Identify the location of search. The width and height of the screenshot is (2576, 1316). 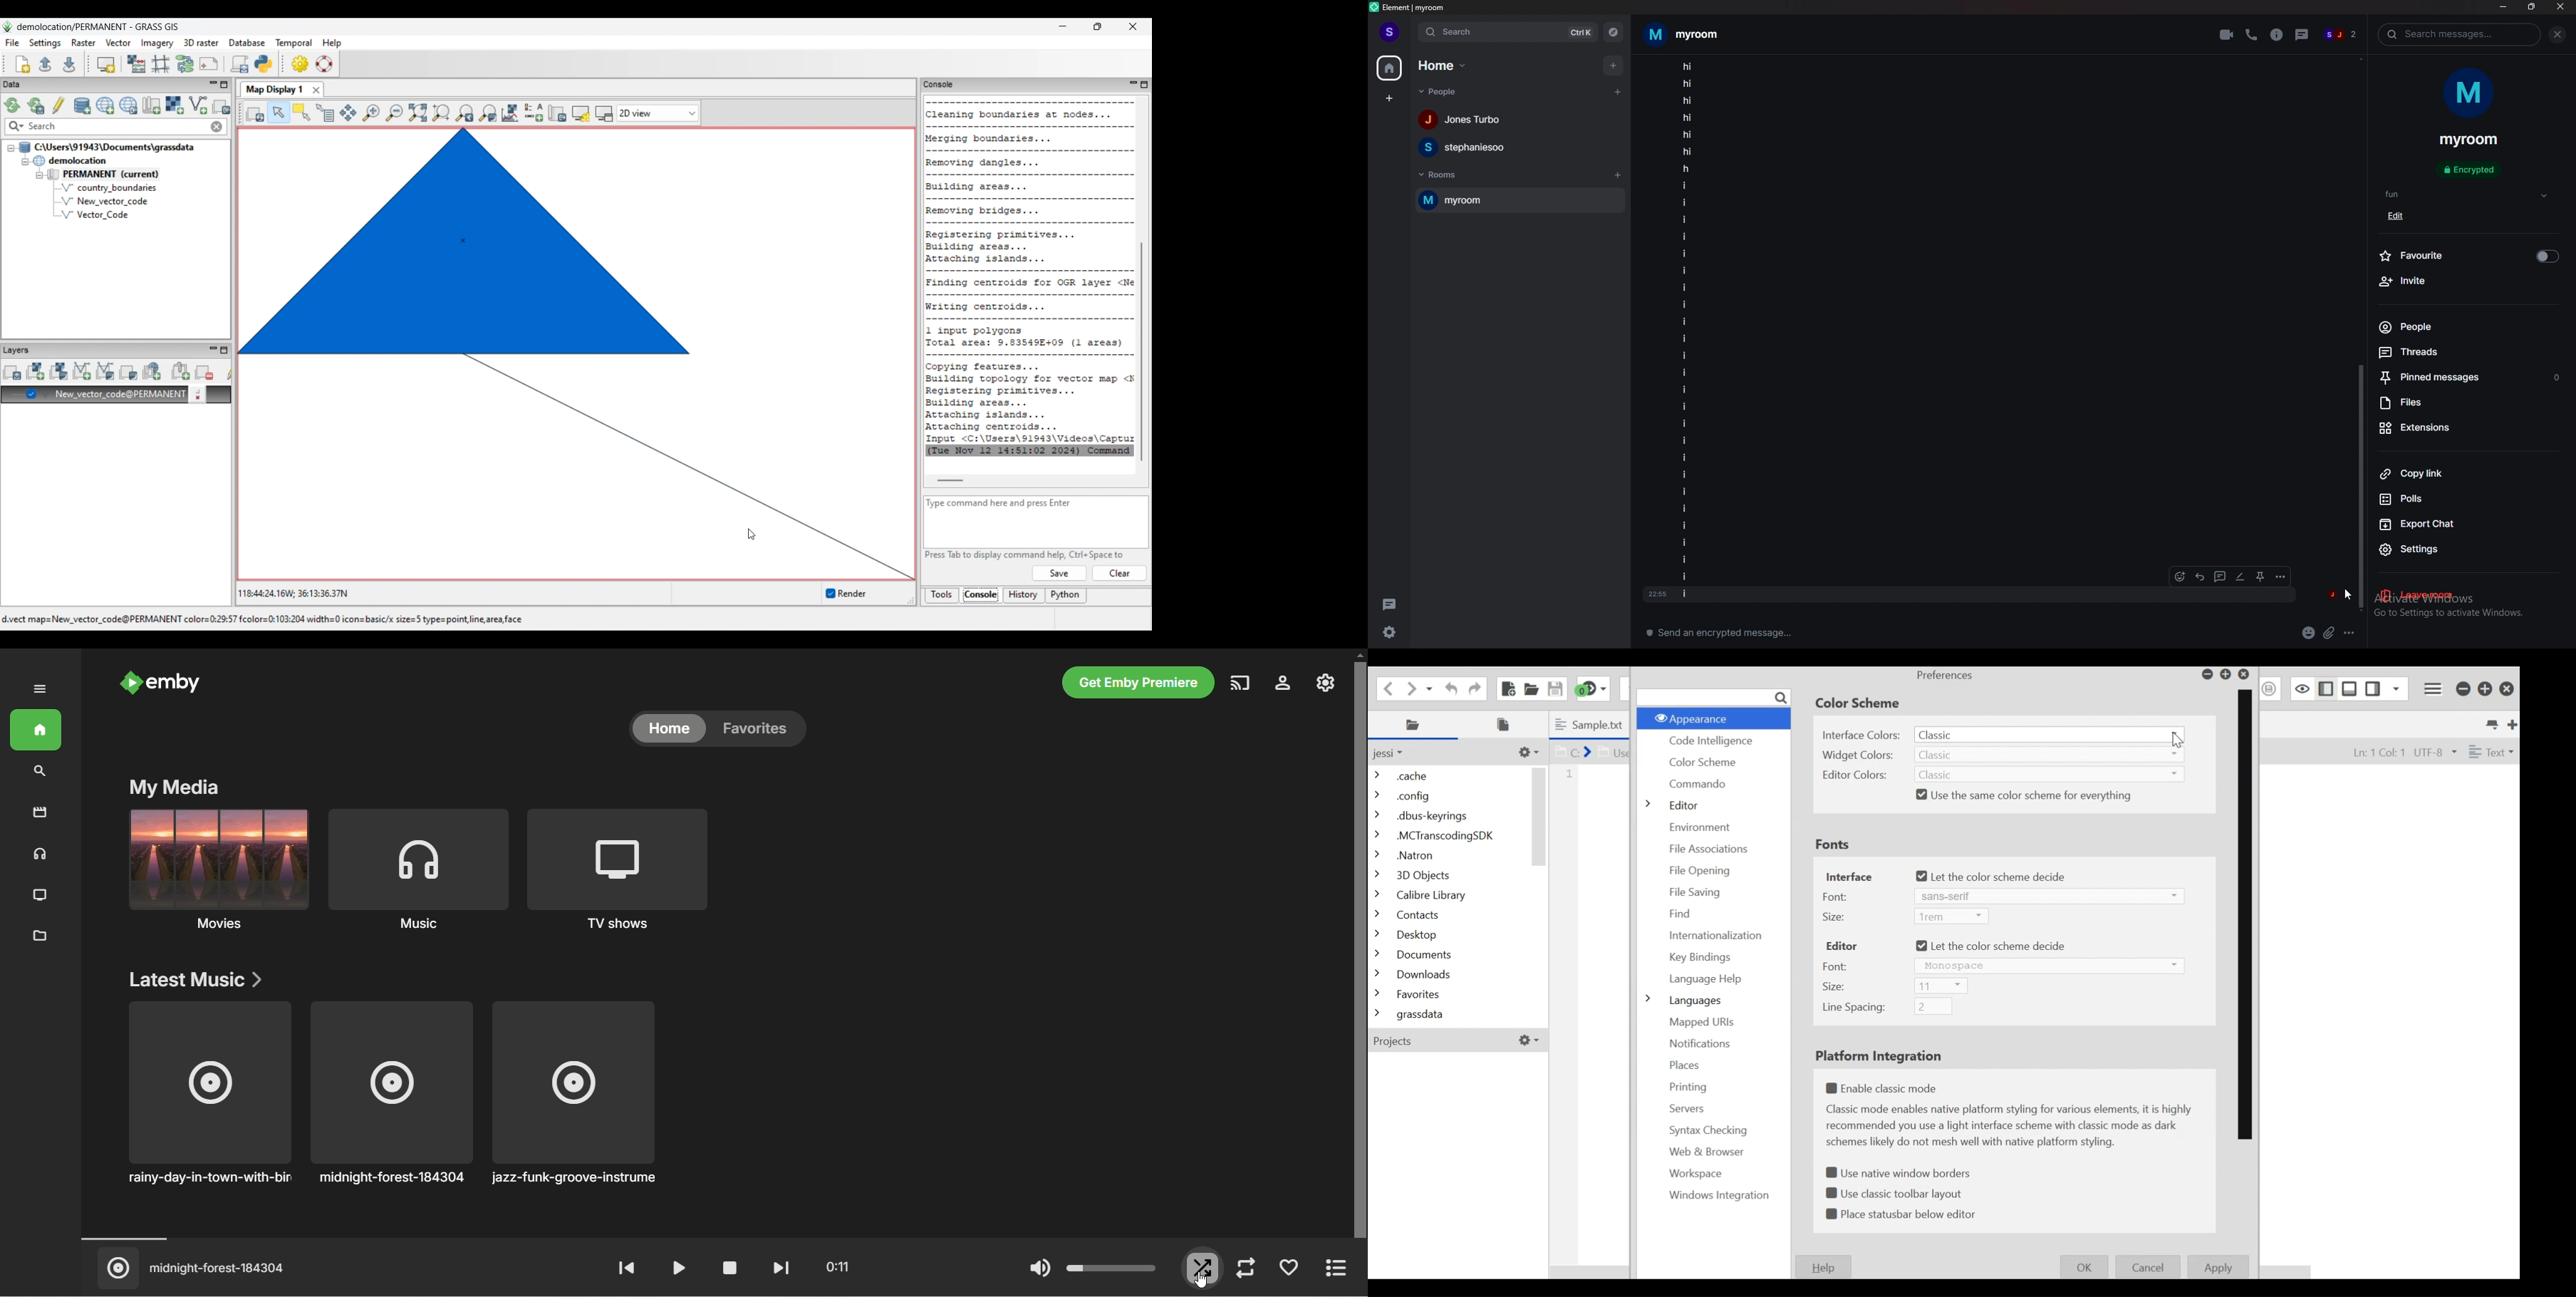
(40, 772).